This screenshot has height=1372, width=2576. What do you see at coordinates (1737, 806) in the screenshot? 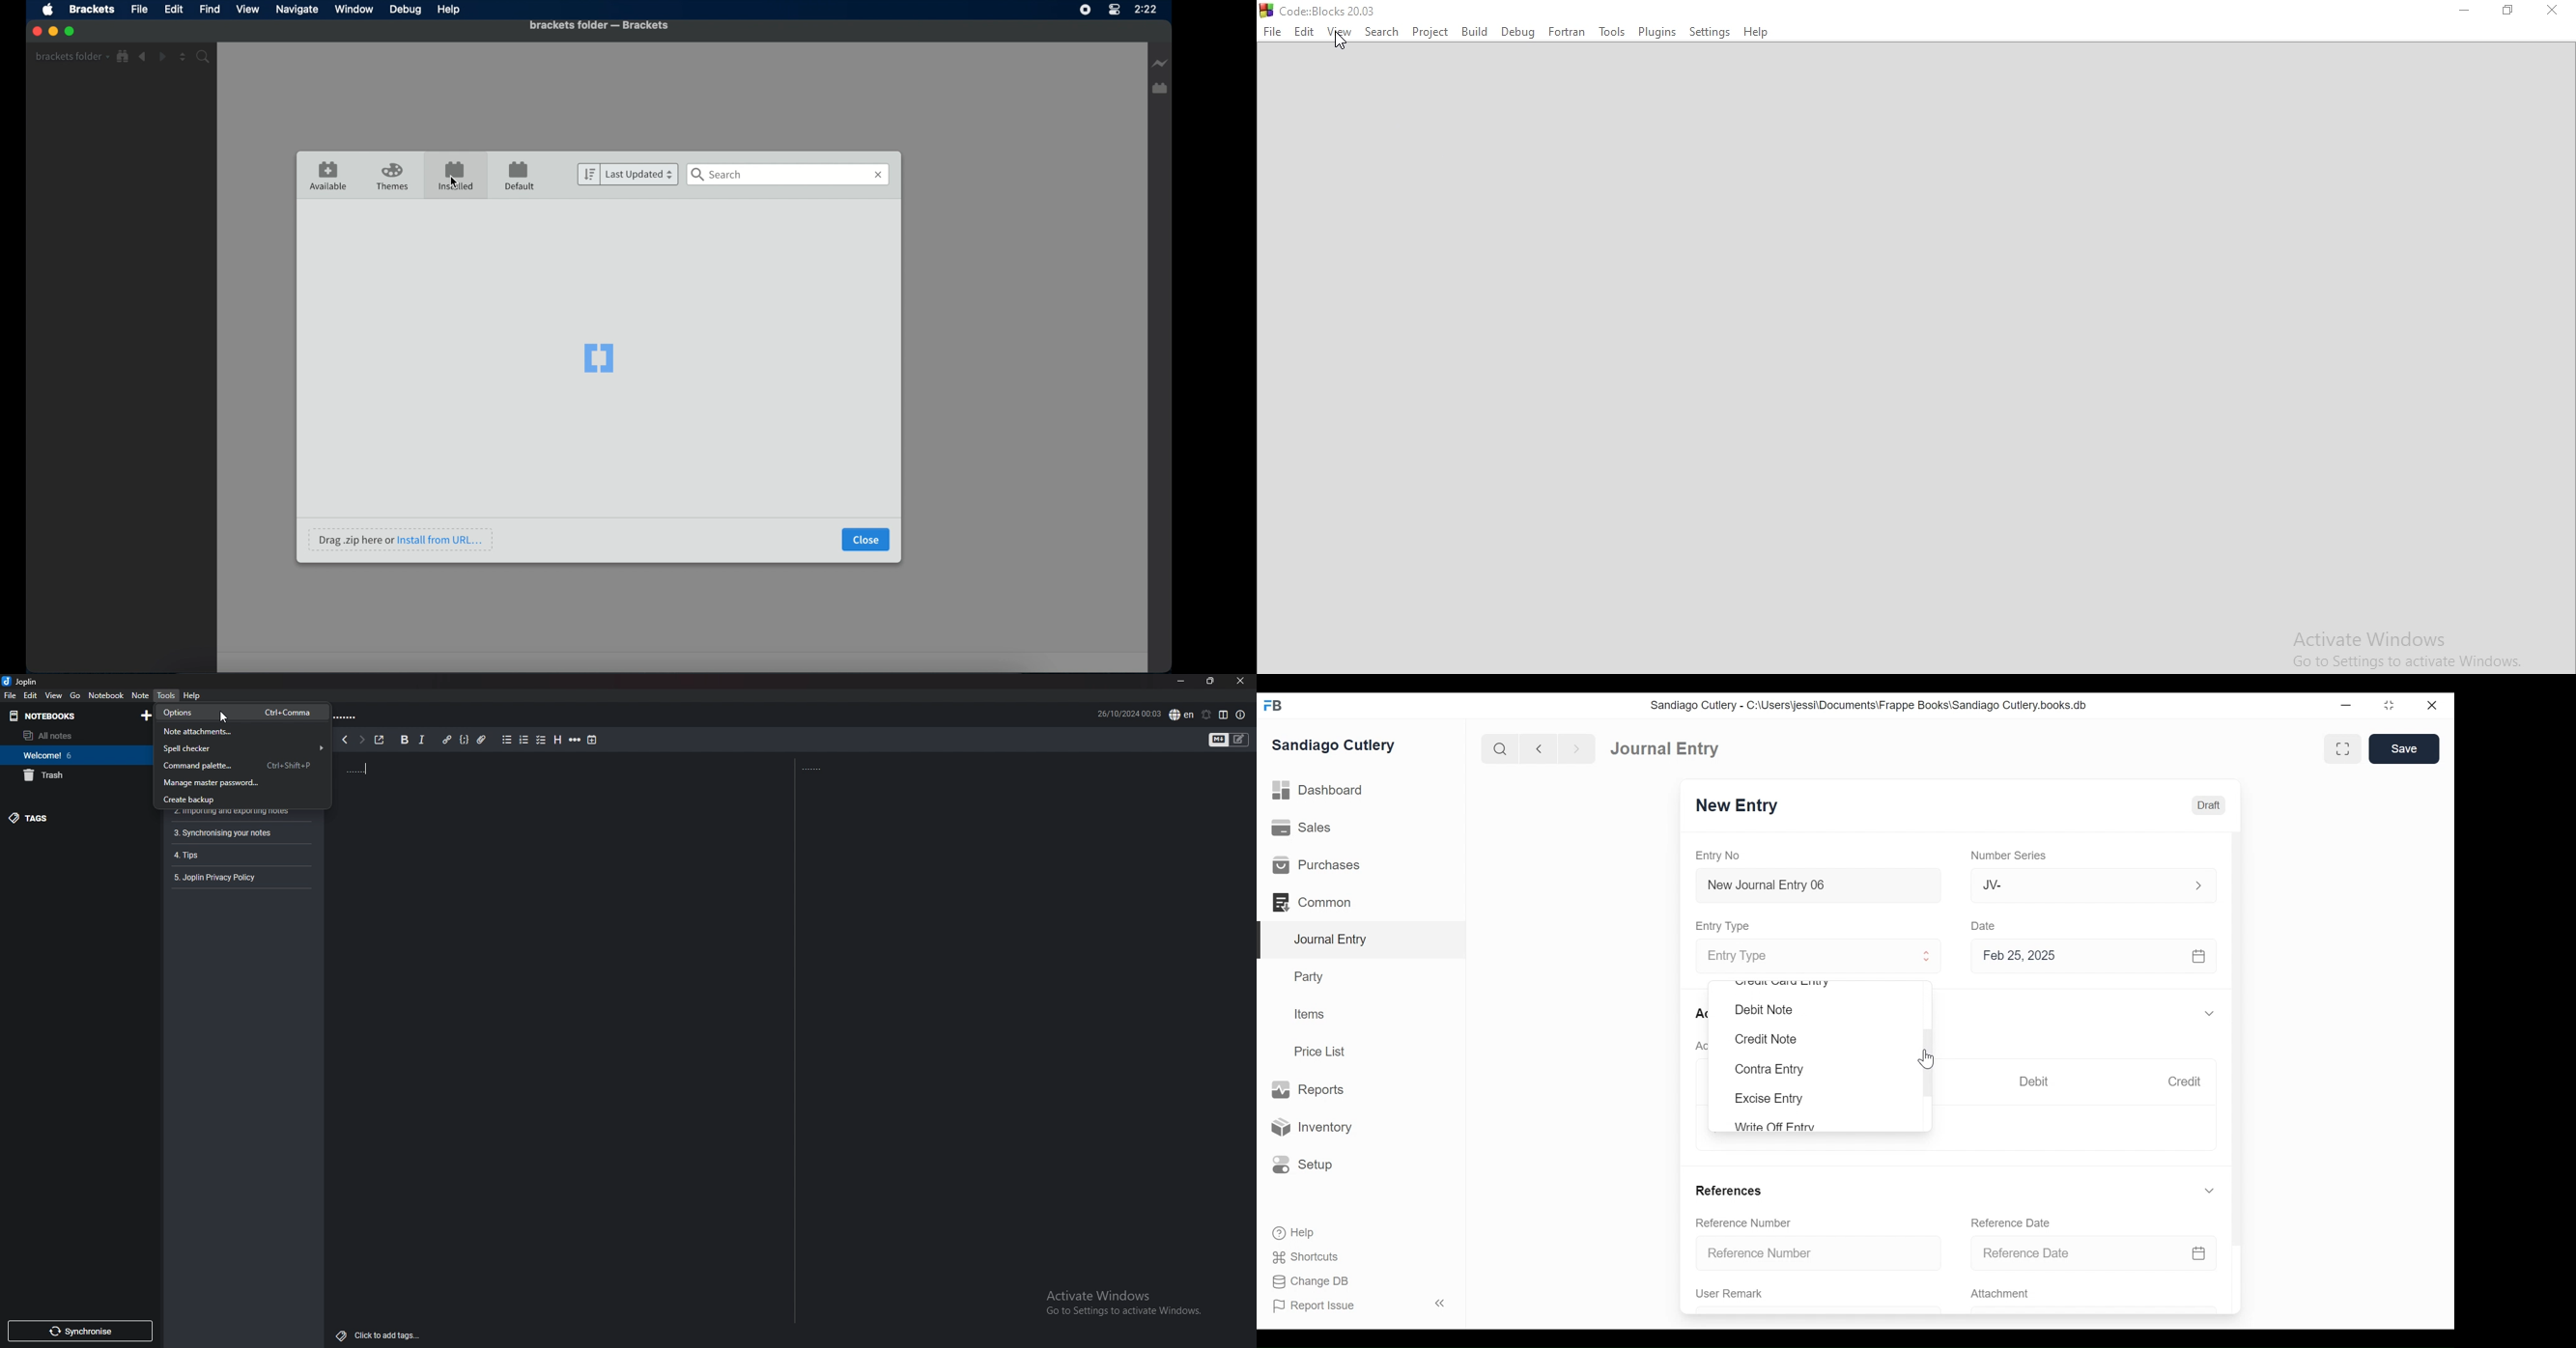
I see `New Entry` at bounding box center [1737, 806].